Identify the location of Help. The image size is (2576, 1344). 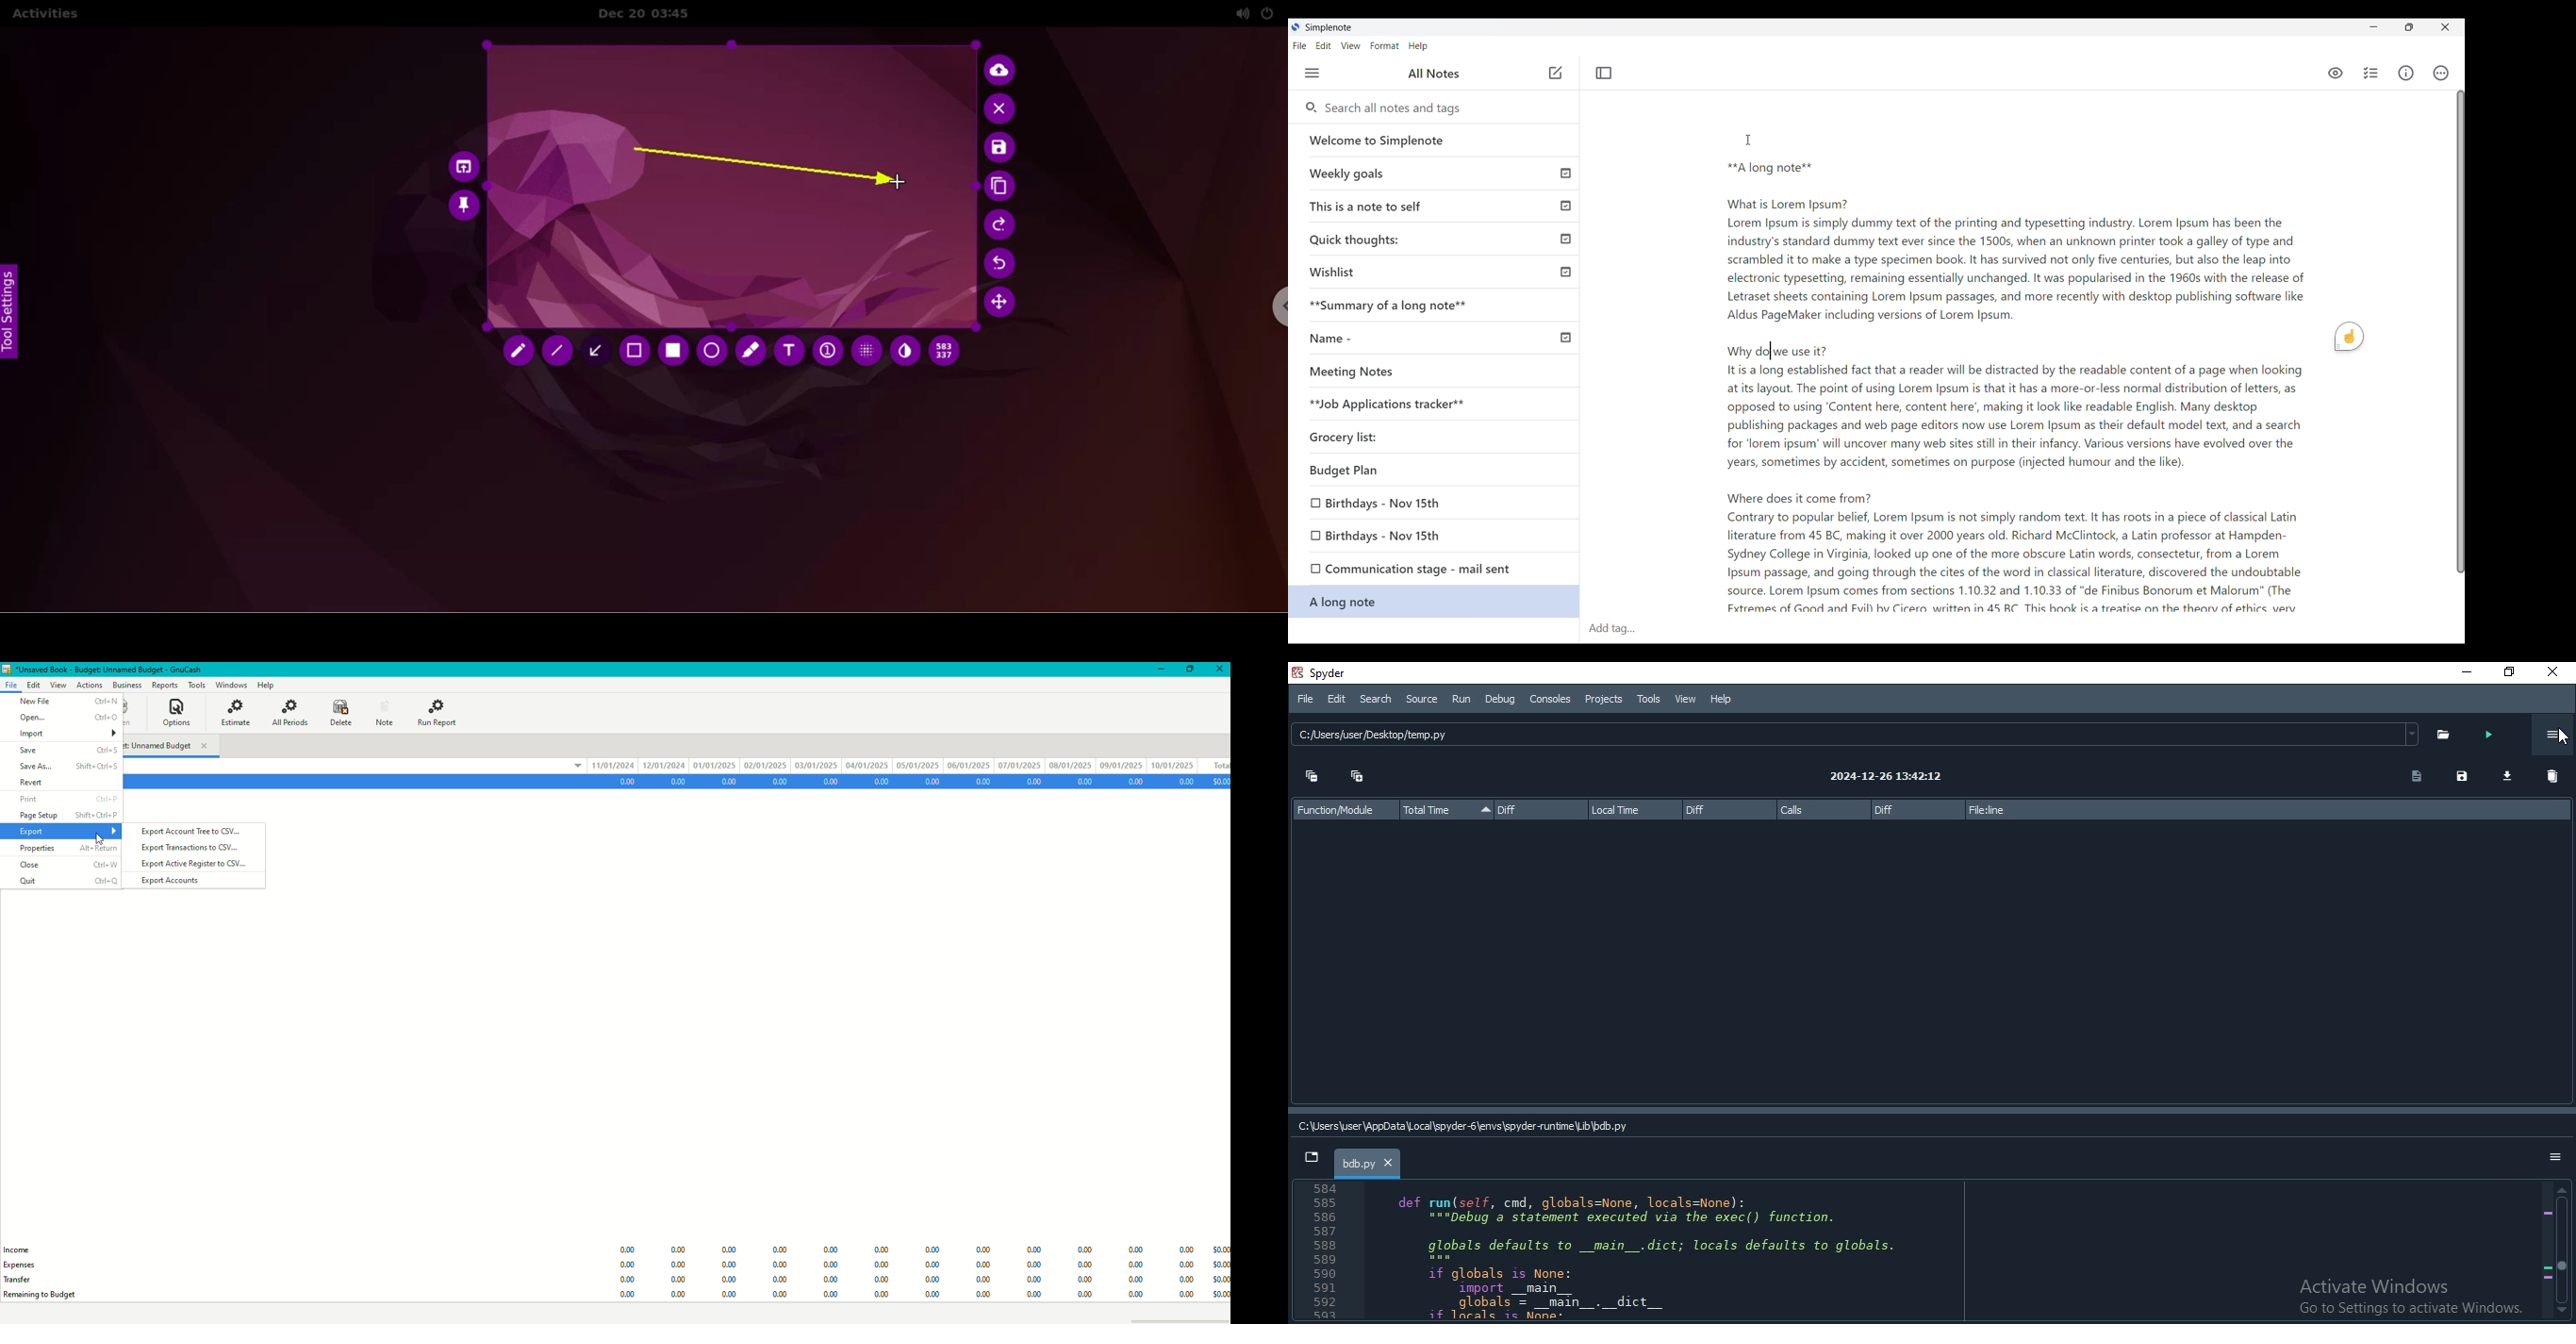
(1720, 698).